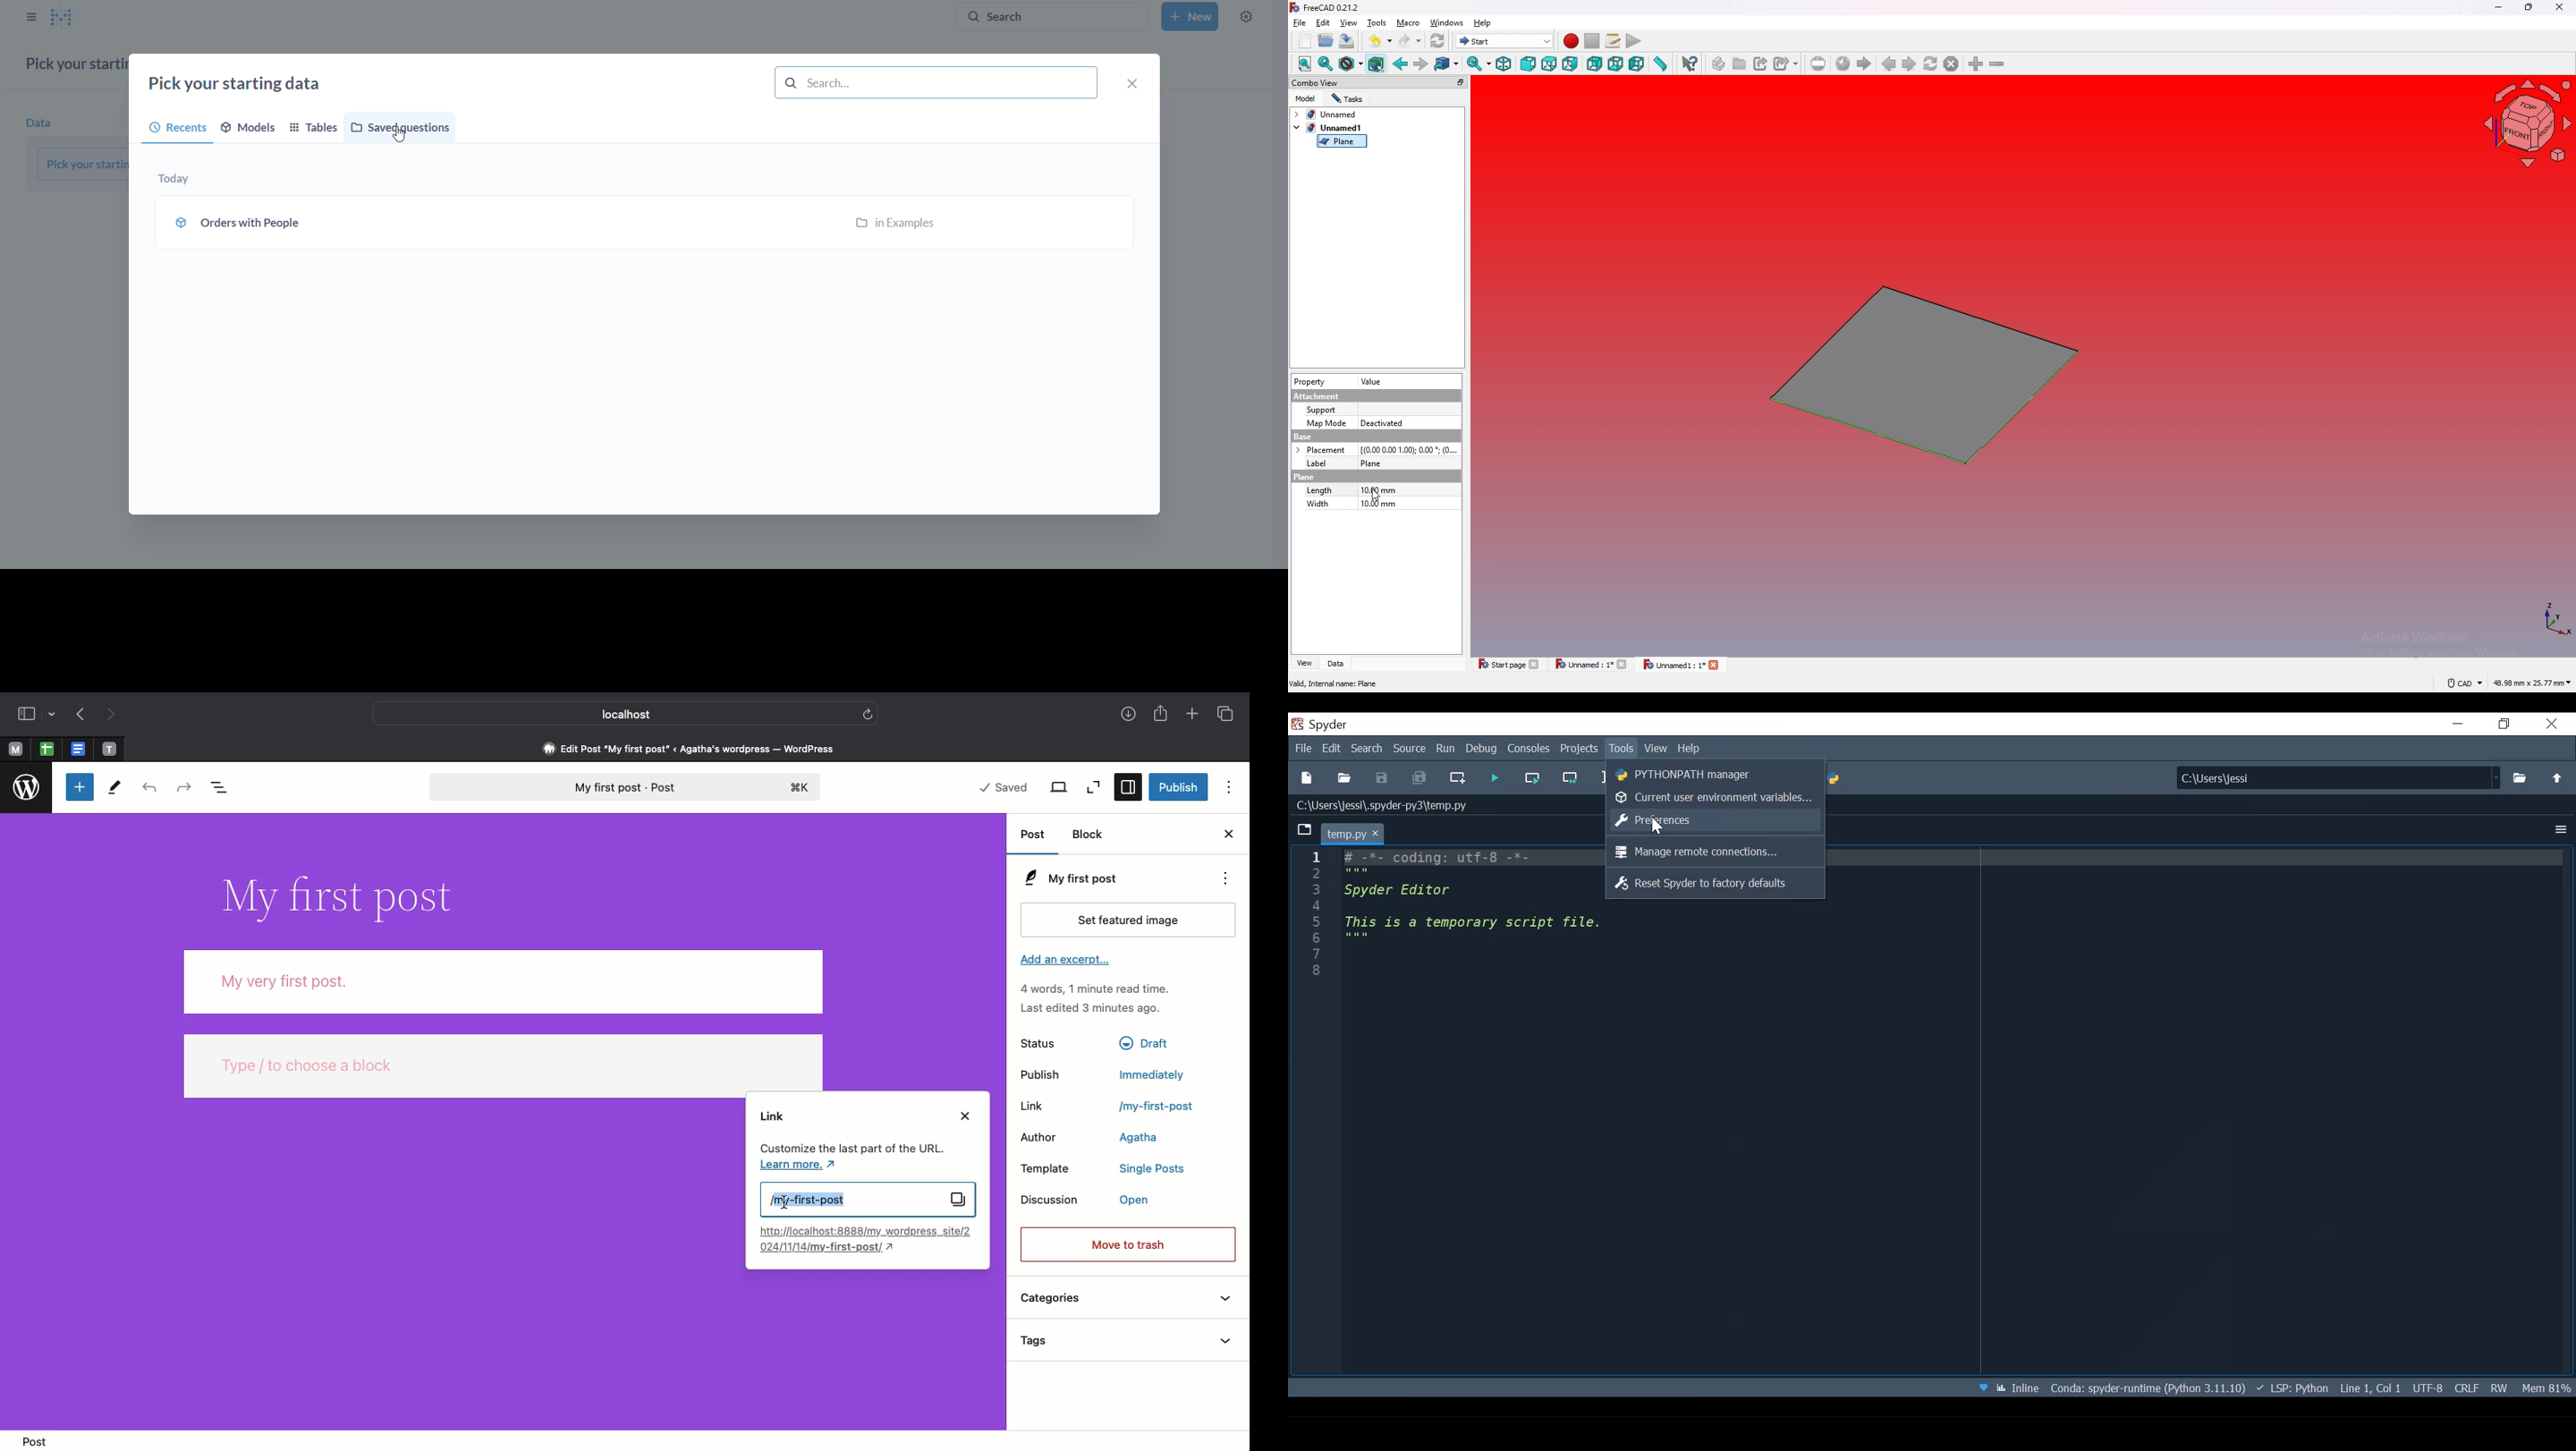 The height and width of the screenshot is (1456, 2576). What do you see at coordinates (1571, 778) in the screenshot?
I see `Run current cell and go to the next one` at bounding box center [1571, 778].